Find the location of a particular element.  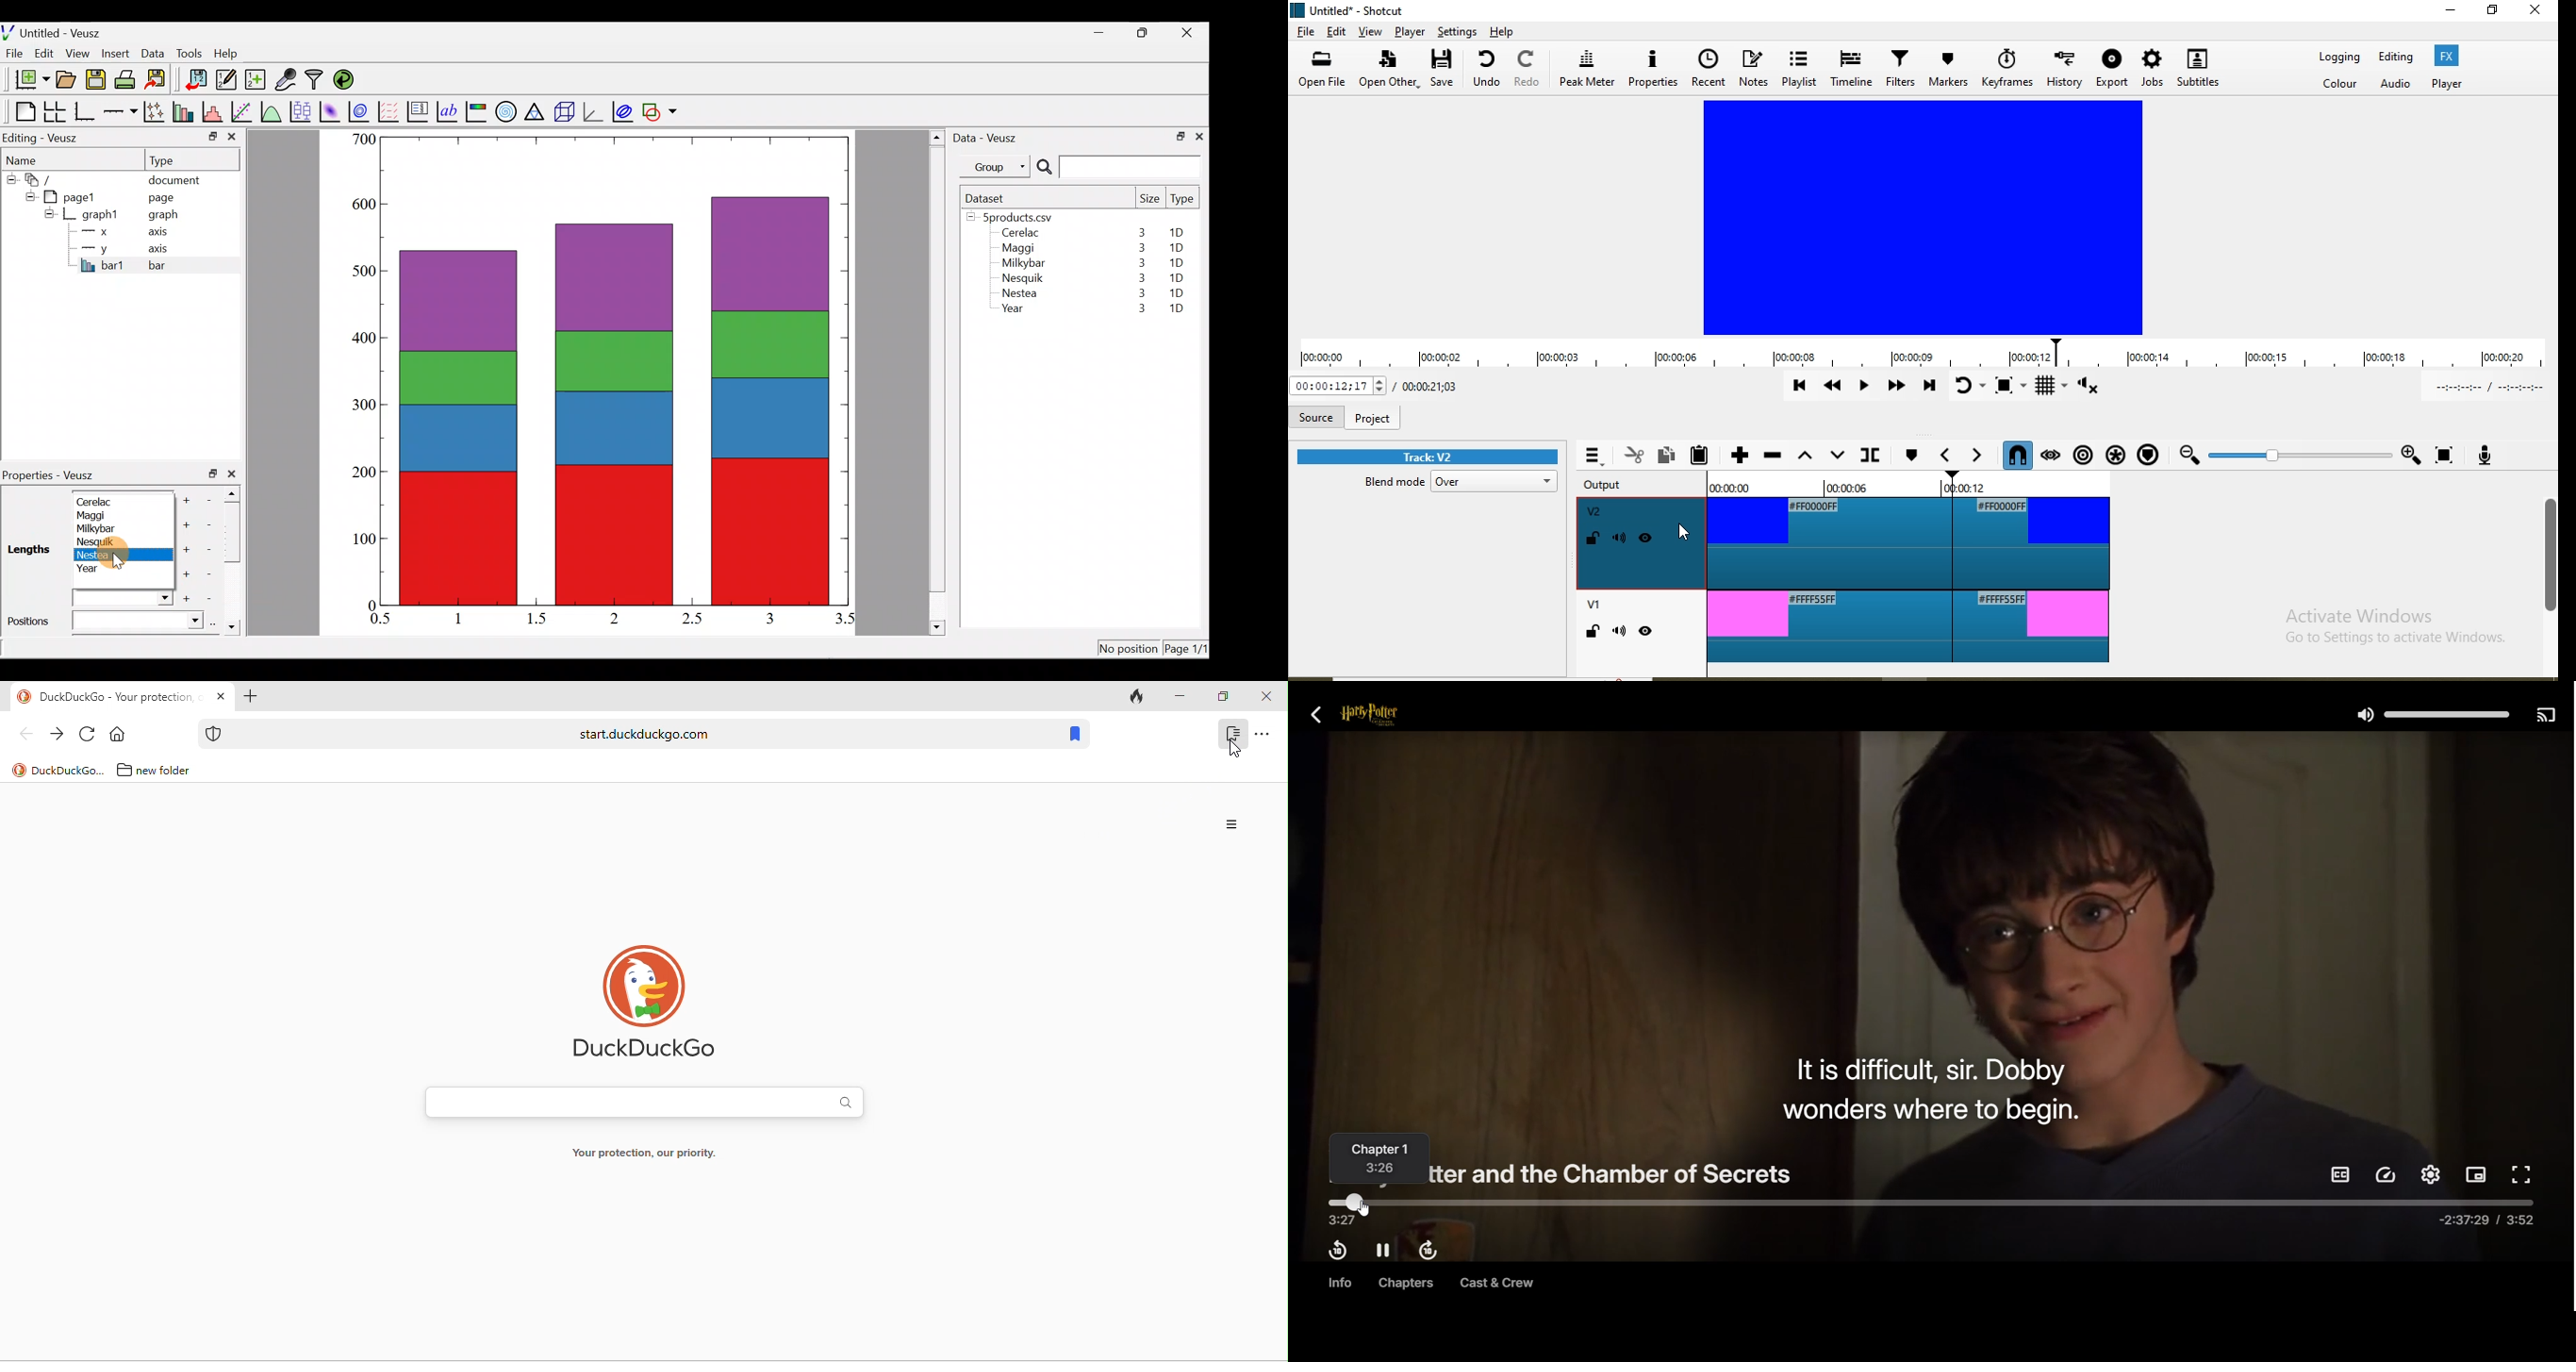

scroll bar is located at coordinates (2550, 557).